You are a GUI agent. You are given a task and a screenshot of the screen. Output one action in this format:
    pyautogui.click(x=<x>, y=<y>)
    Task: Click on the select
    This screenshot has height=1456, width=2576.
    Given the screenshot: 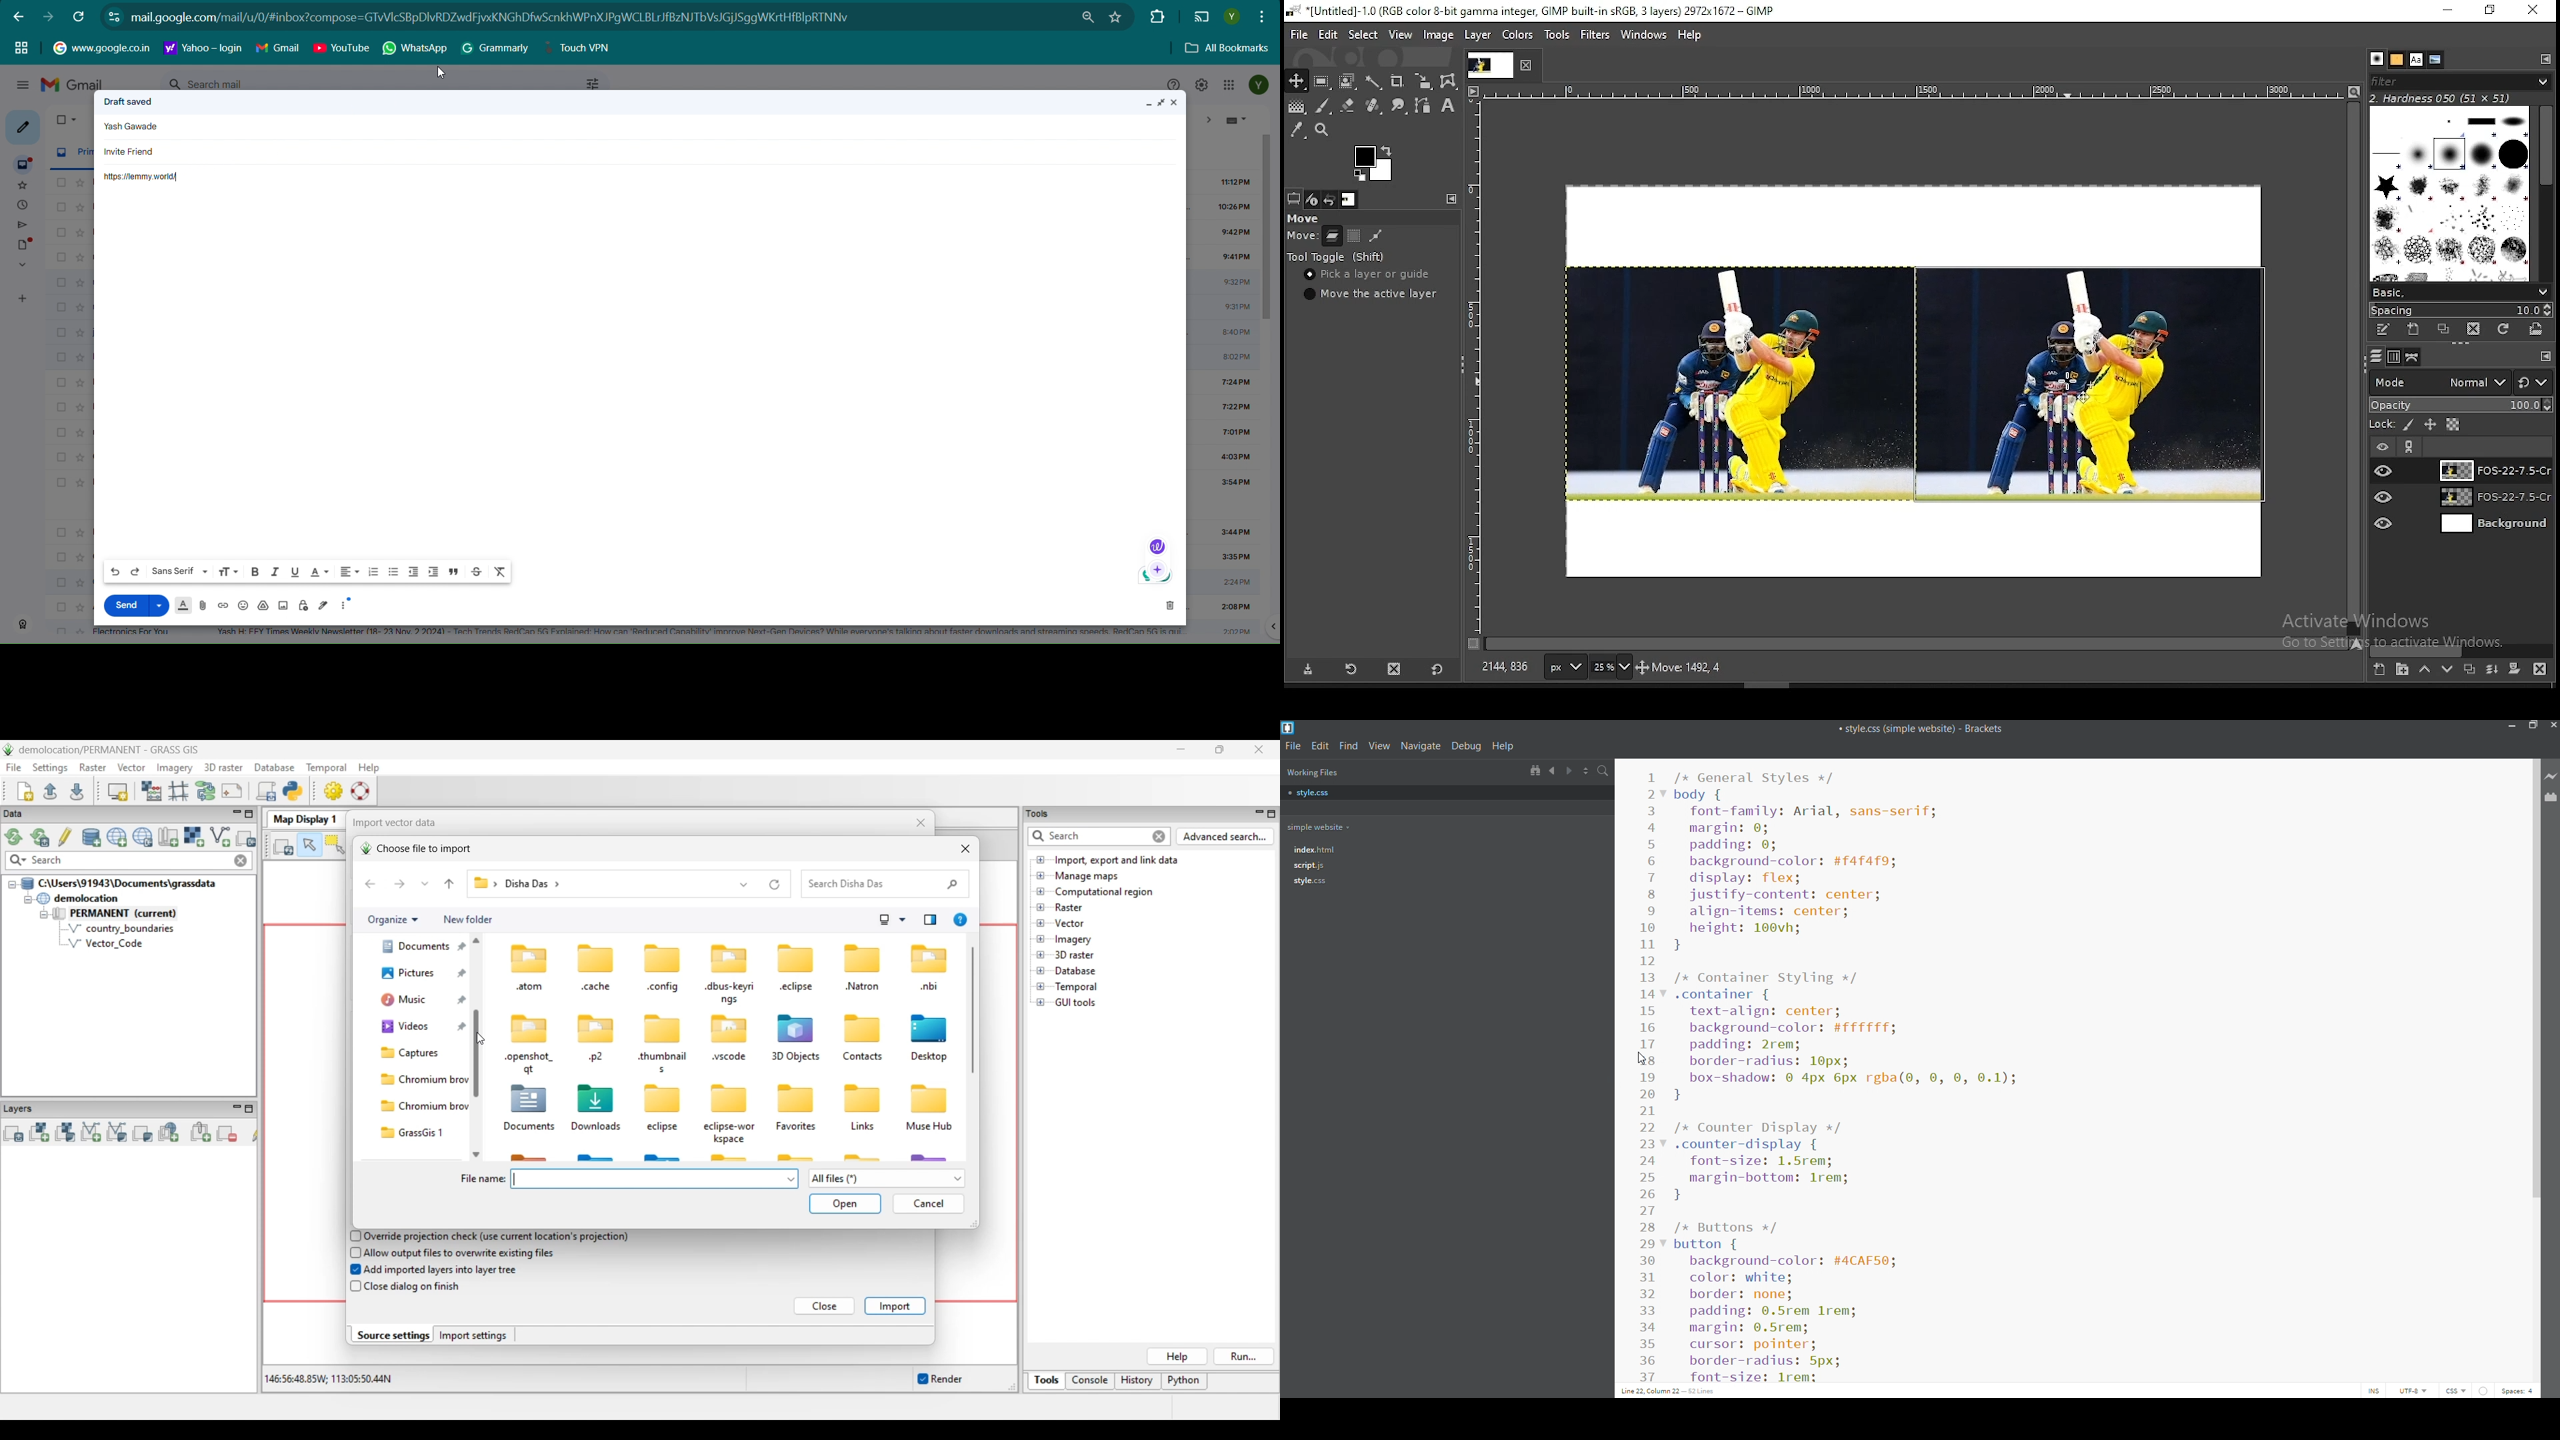 What is the action you would take?
    pyautogui.click(x=1364, y=36)
    